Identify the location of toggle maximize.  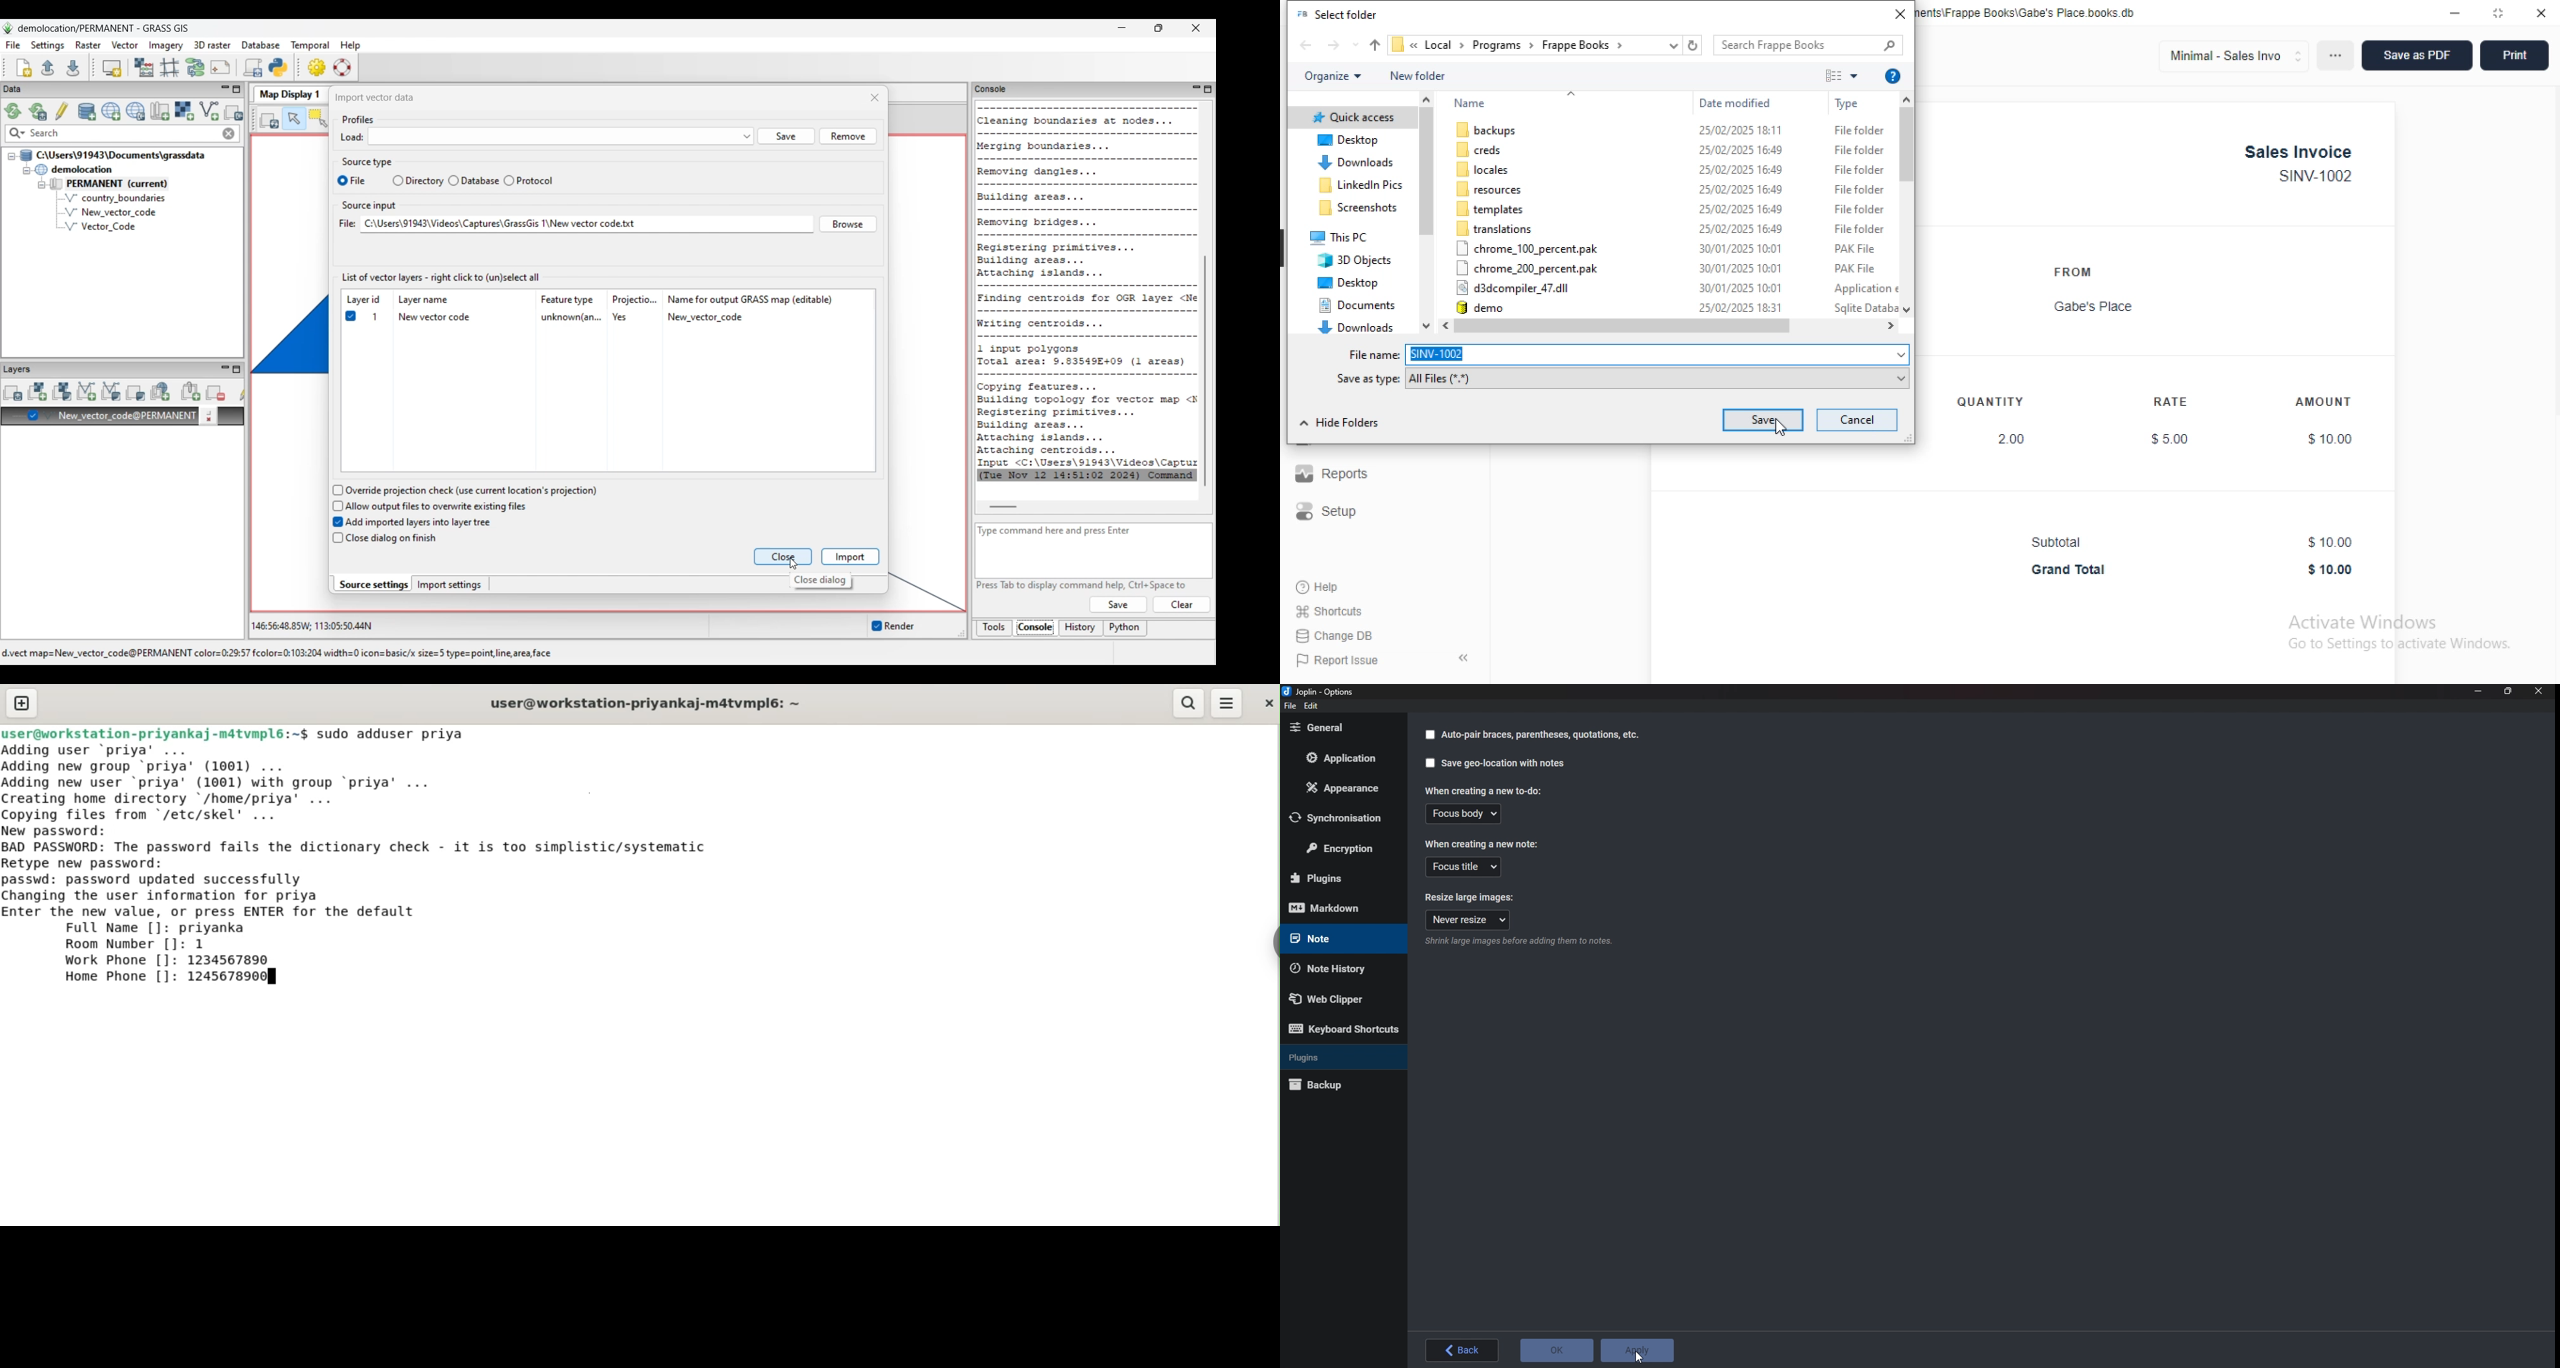
(2499, 12).